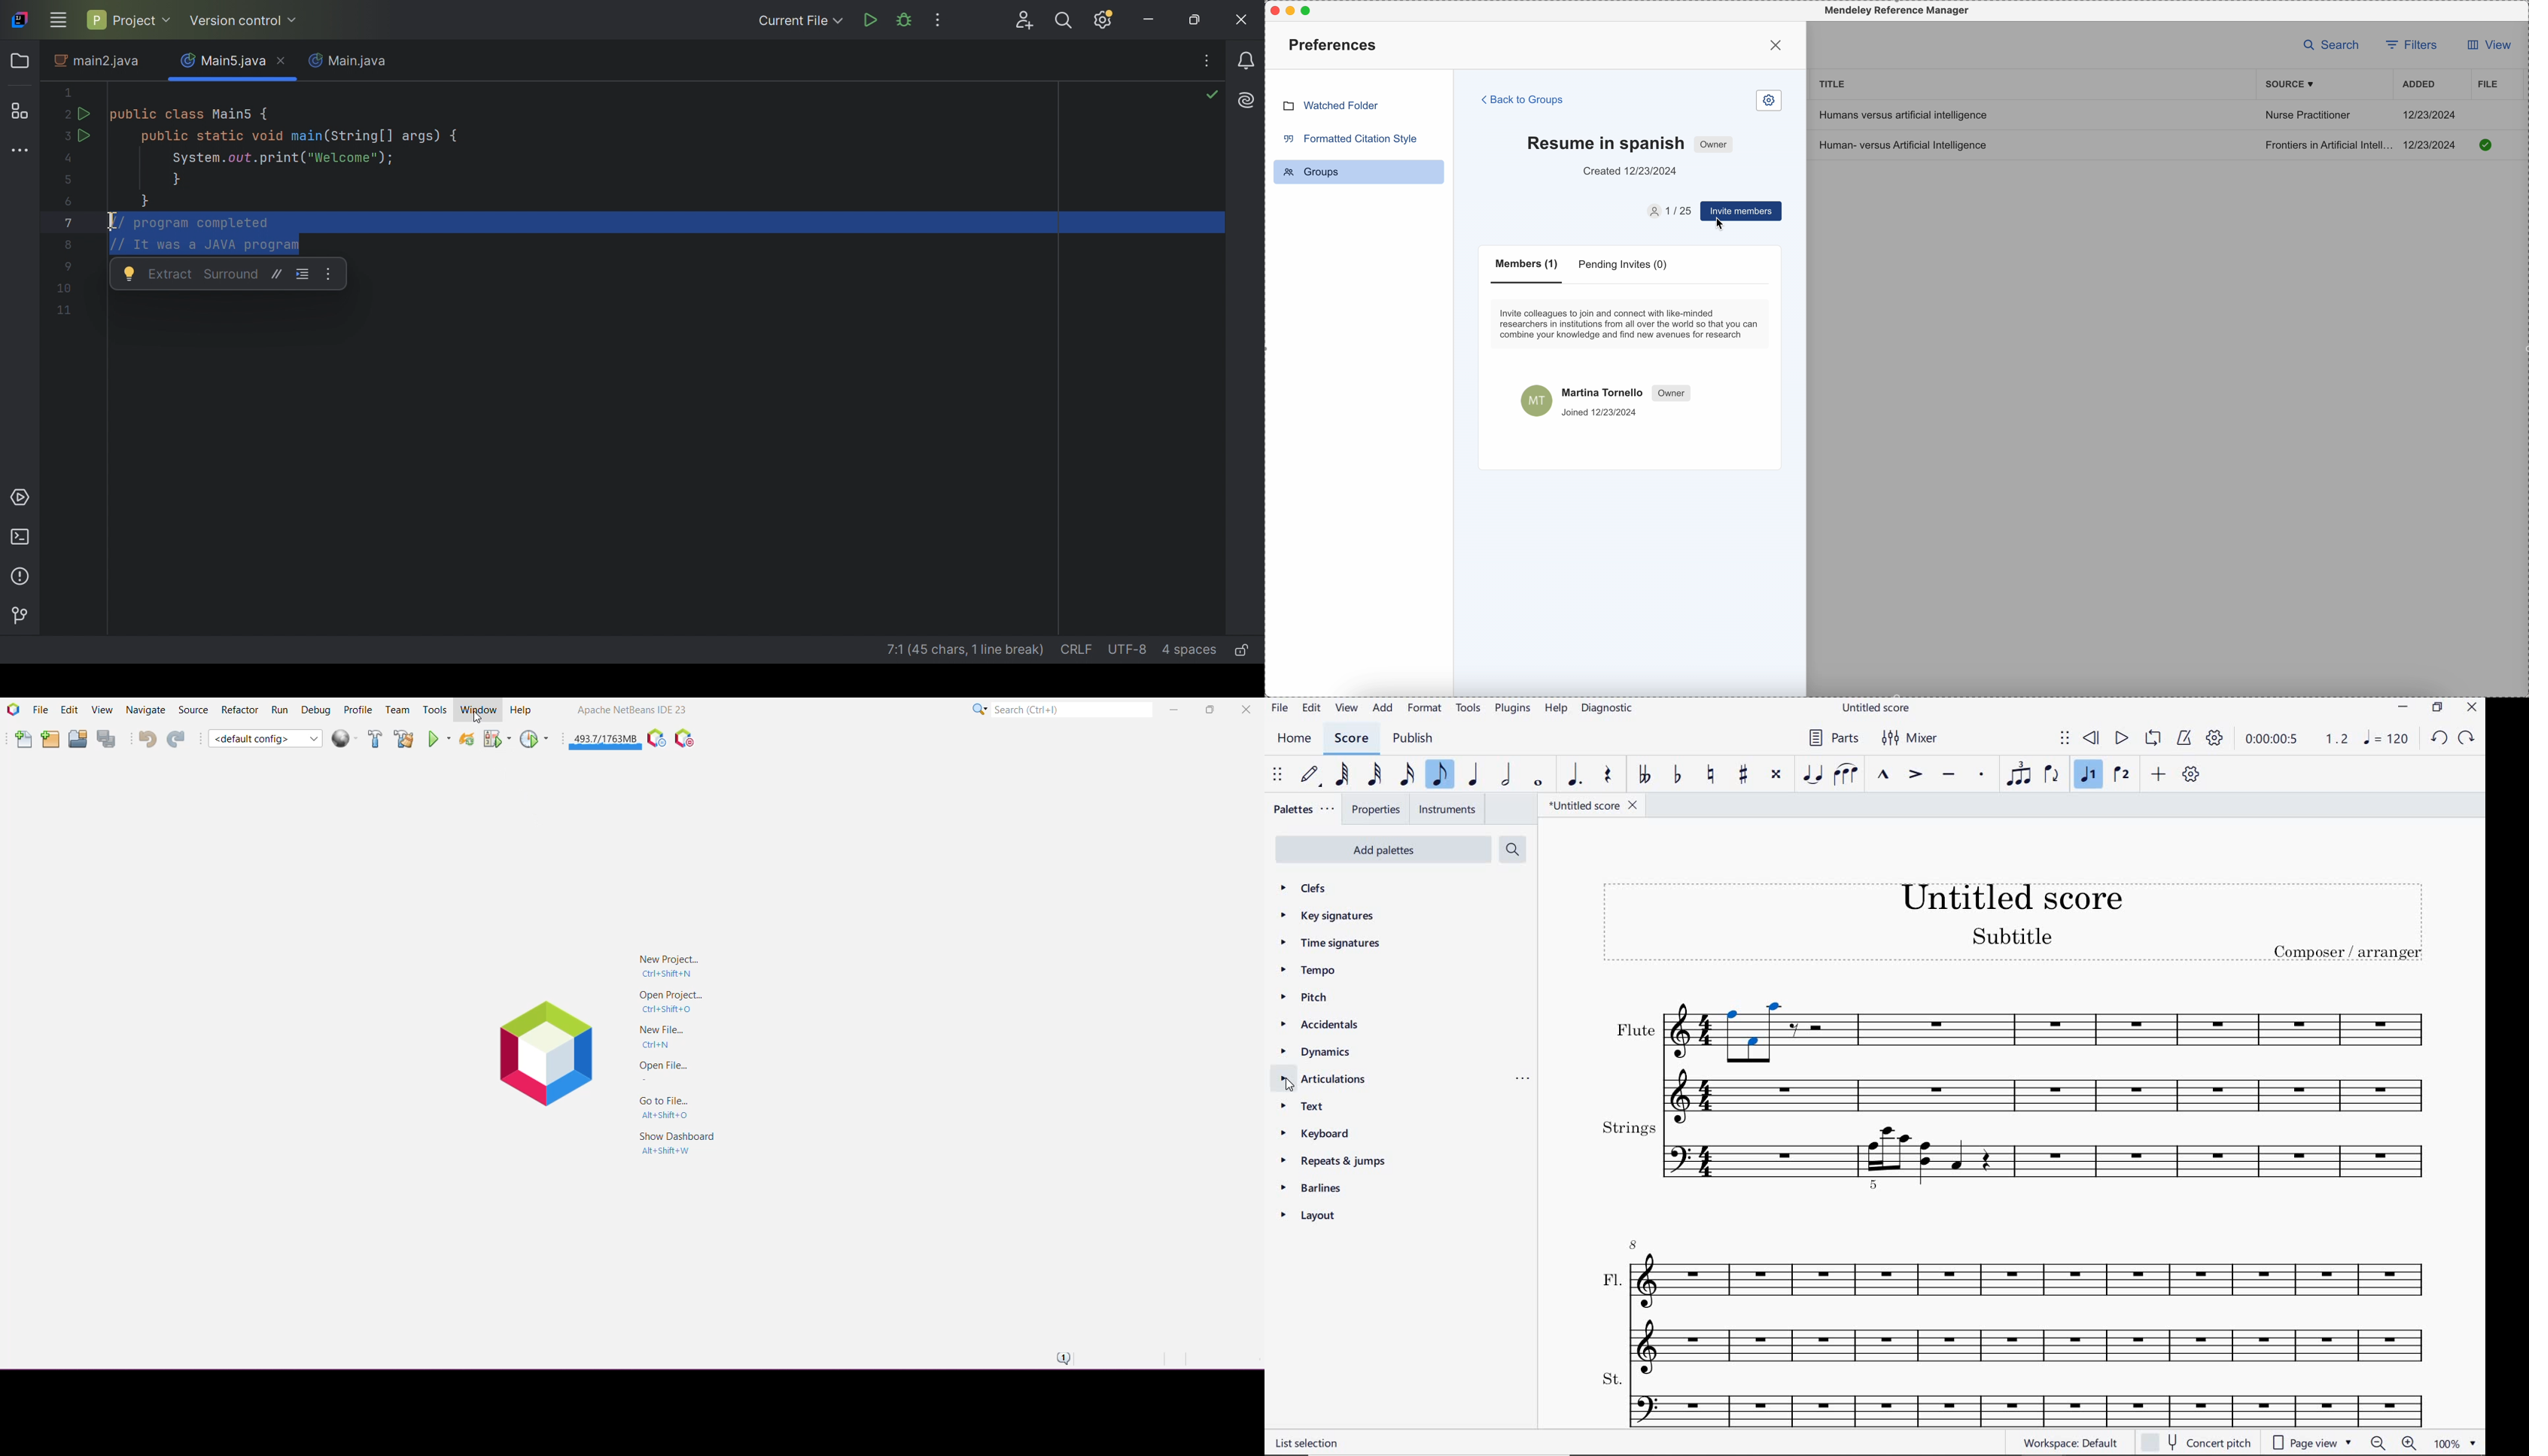  What do you see at coordinates (2327, 144) in the screenshot?
I see `Frontiers in Artificial Intell..` at bounding box center [2327, 144].